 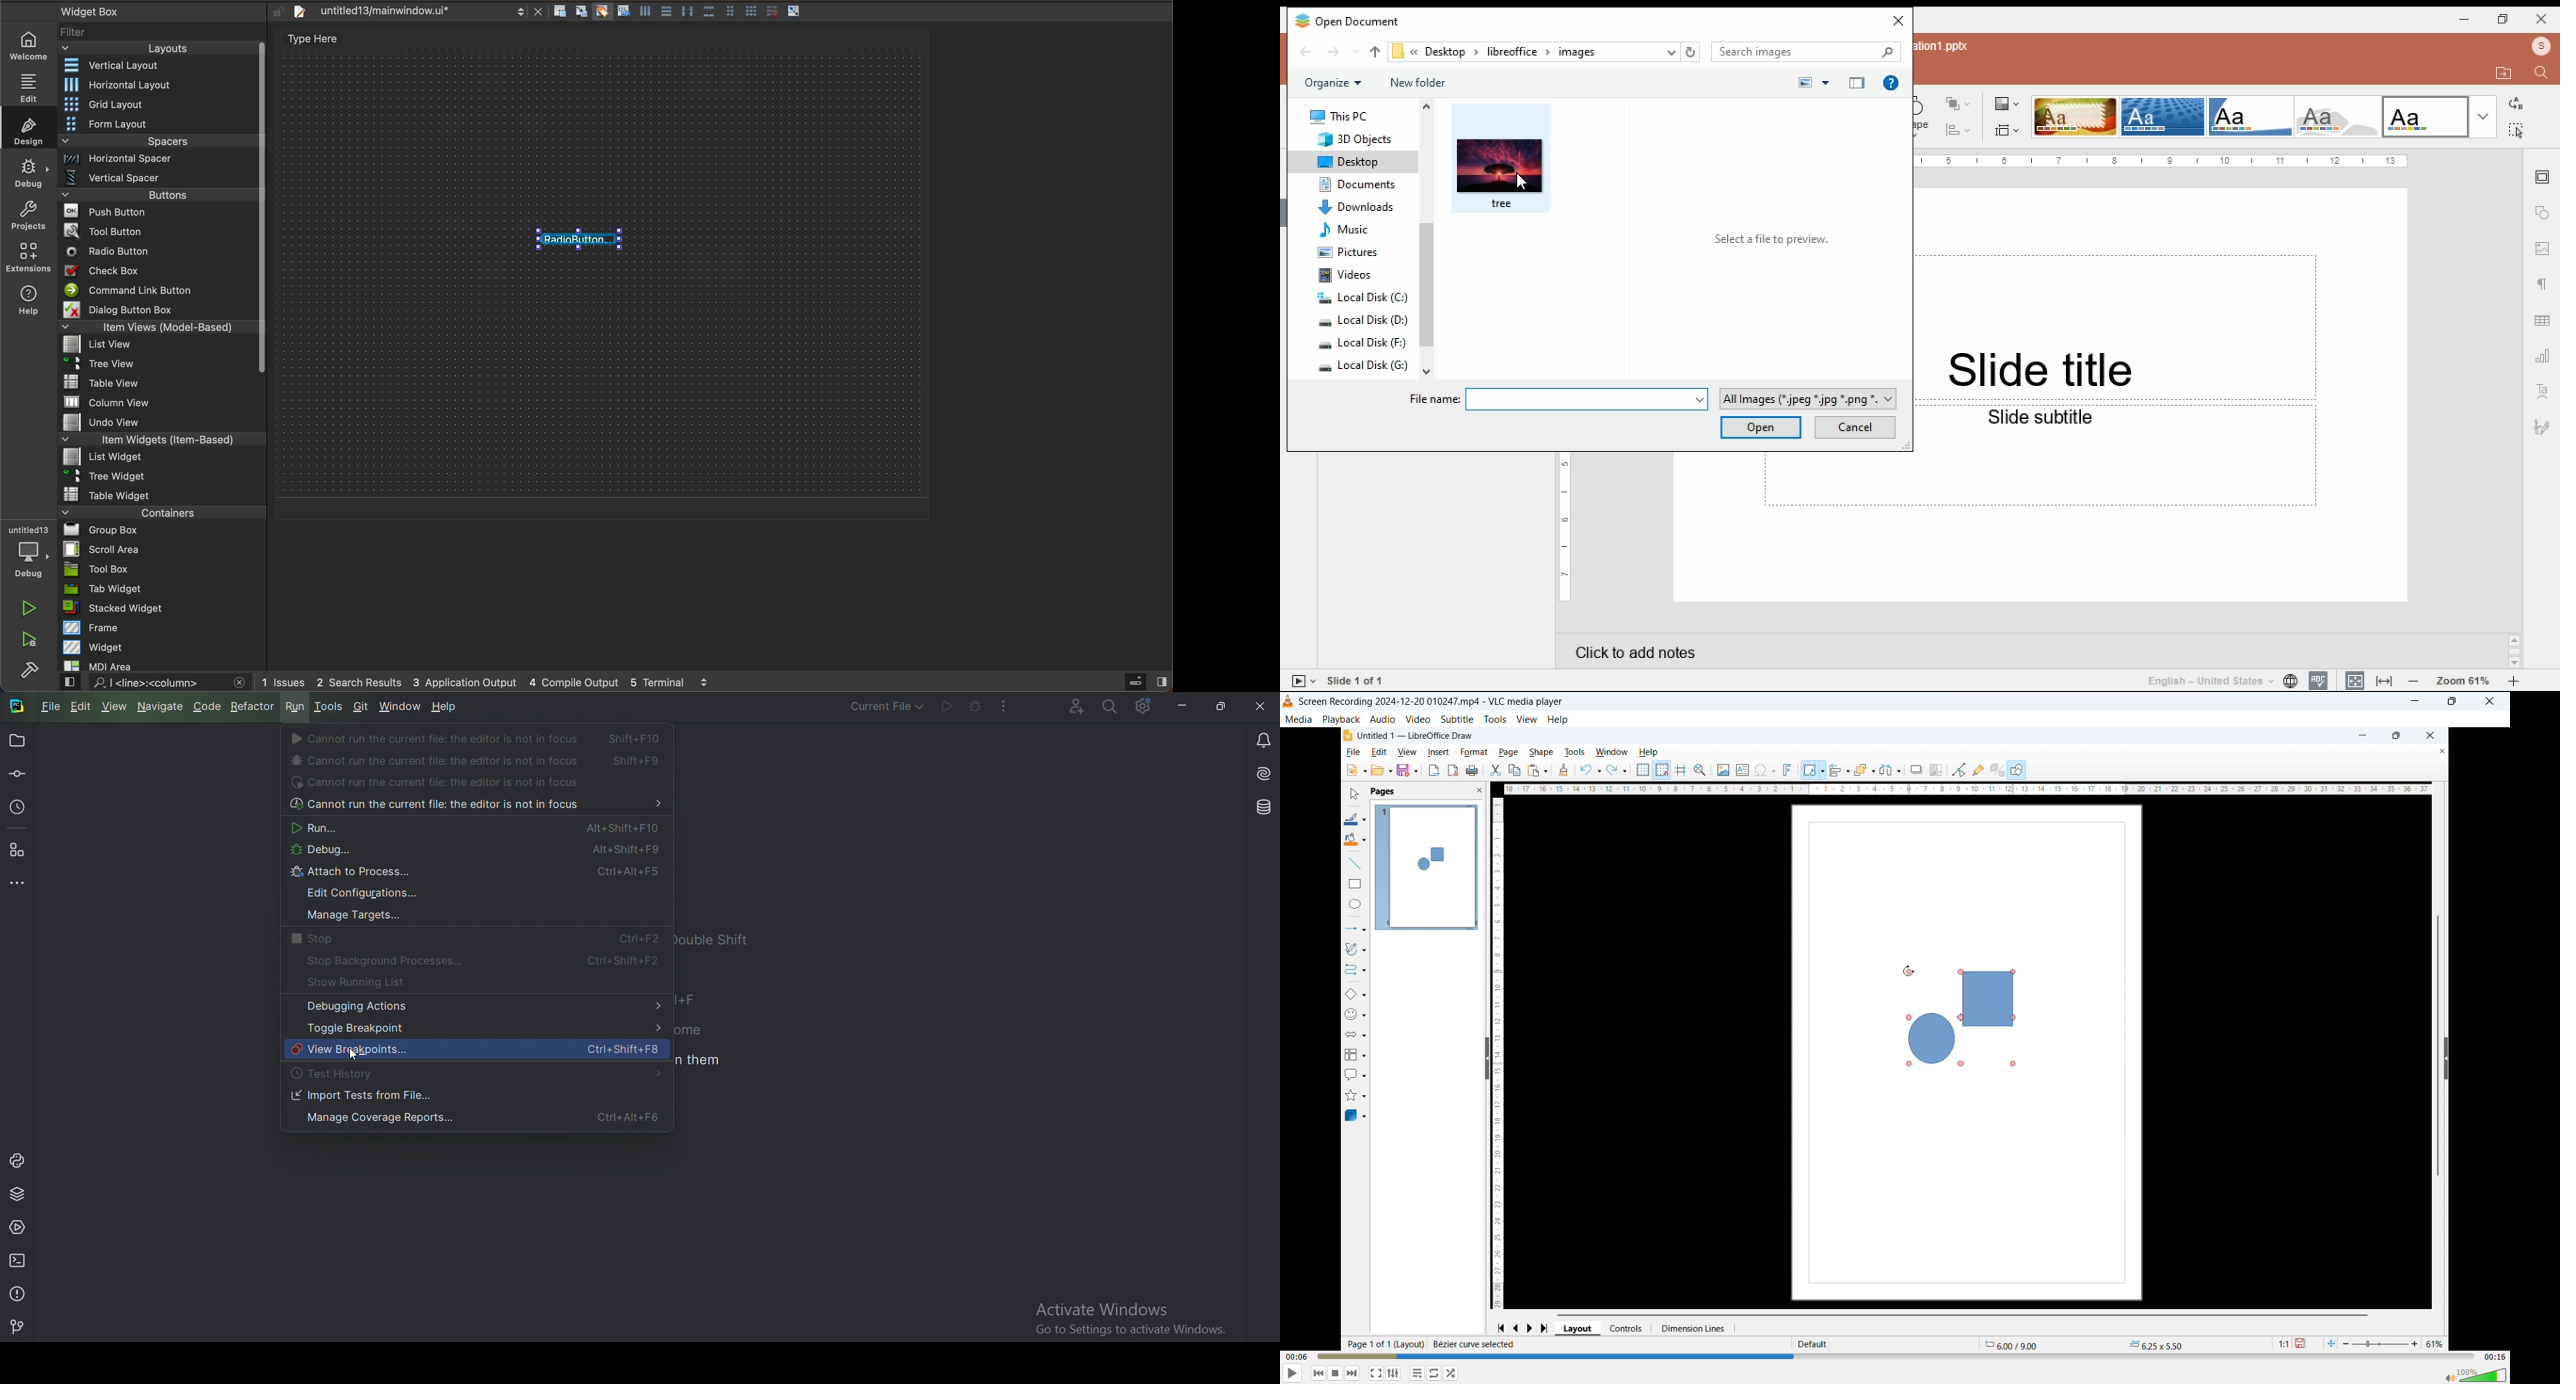 I want to click on sidebar , so click(x=1138, y=682).